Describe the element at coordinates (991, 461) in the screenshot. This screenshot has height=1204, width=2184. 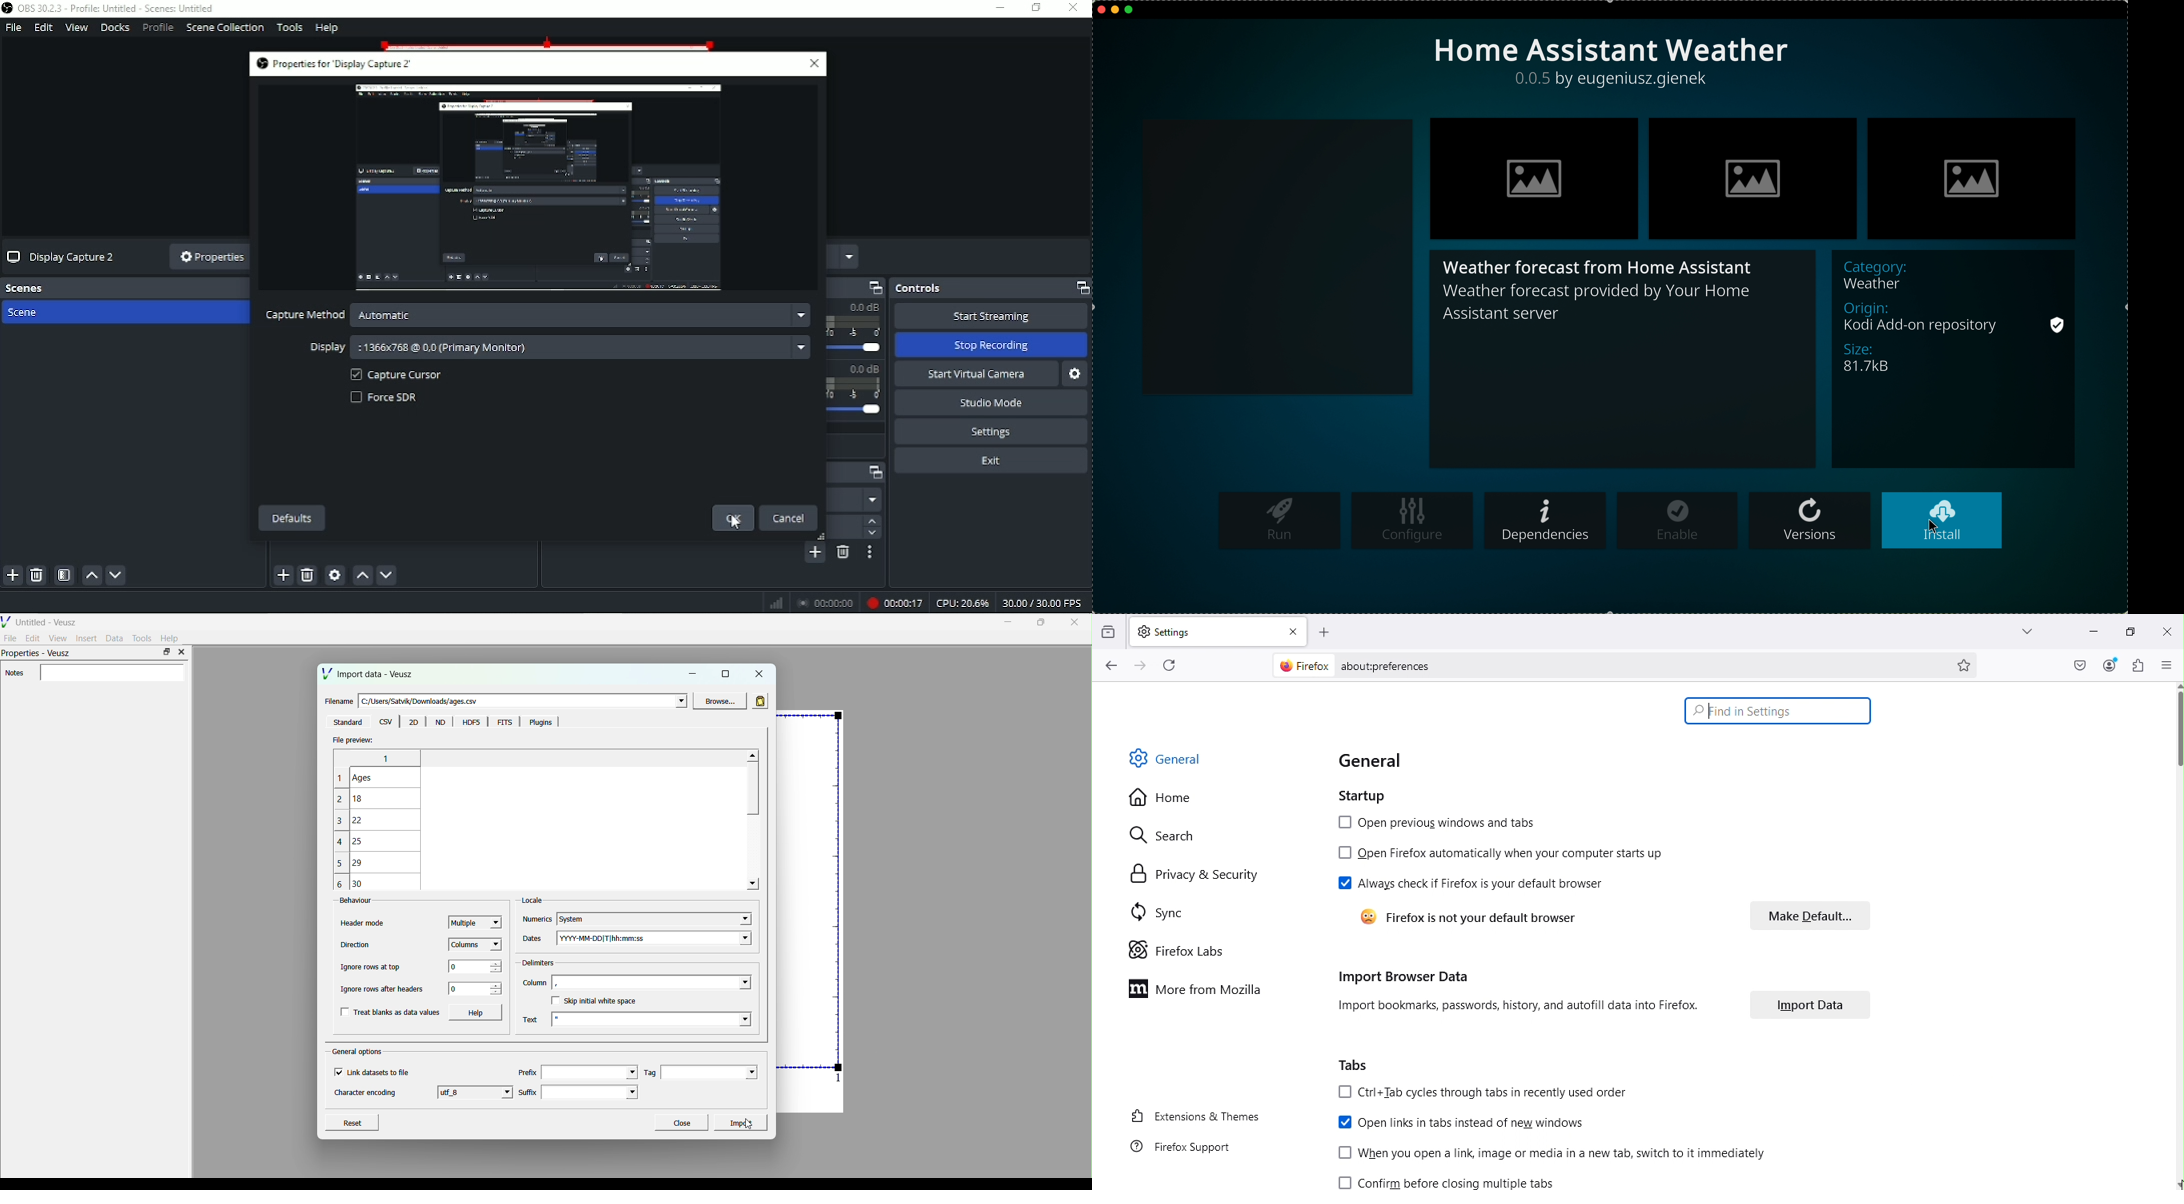
I see `Exit` at that location.